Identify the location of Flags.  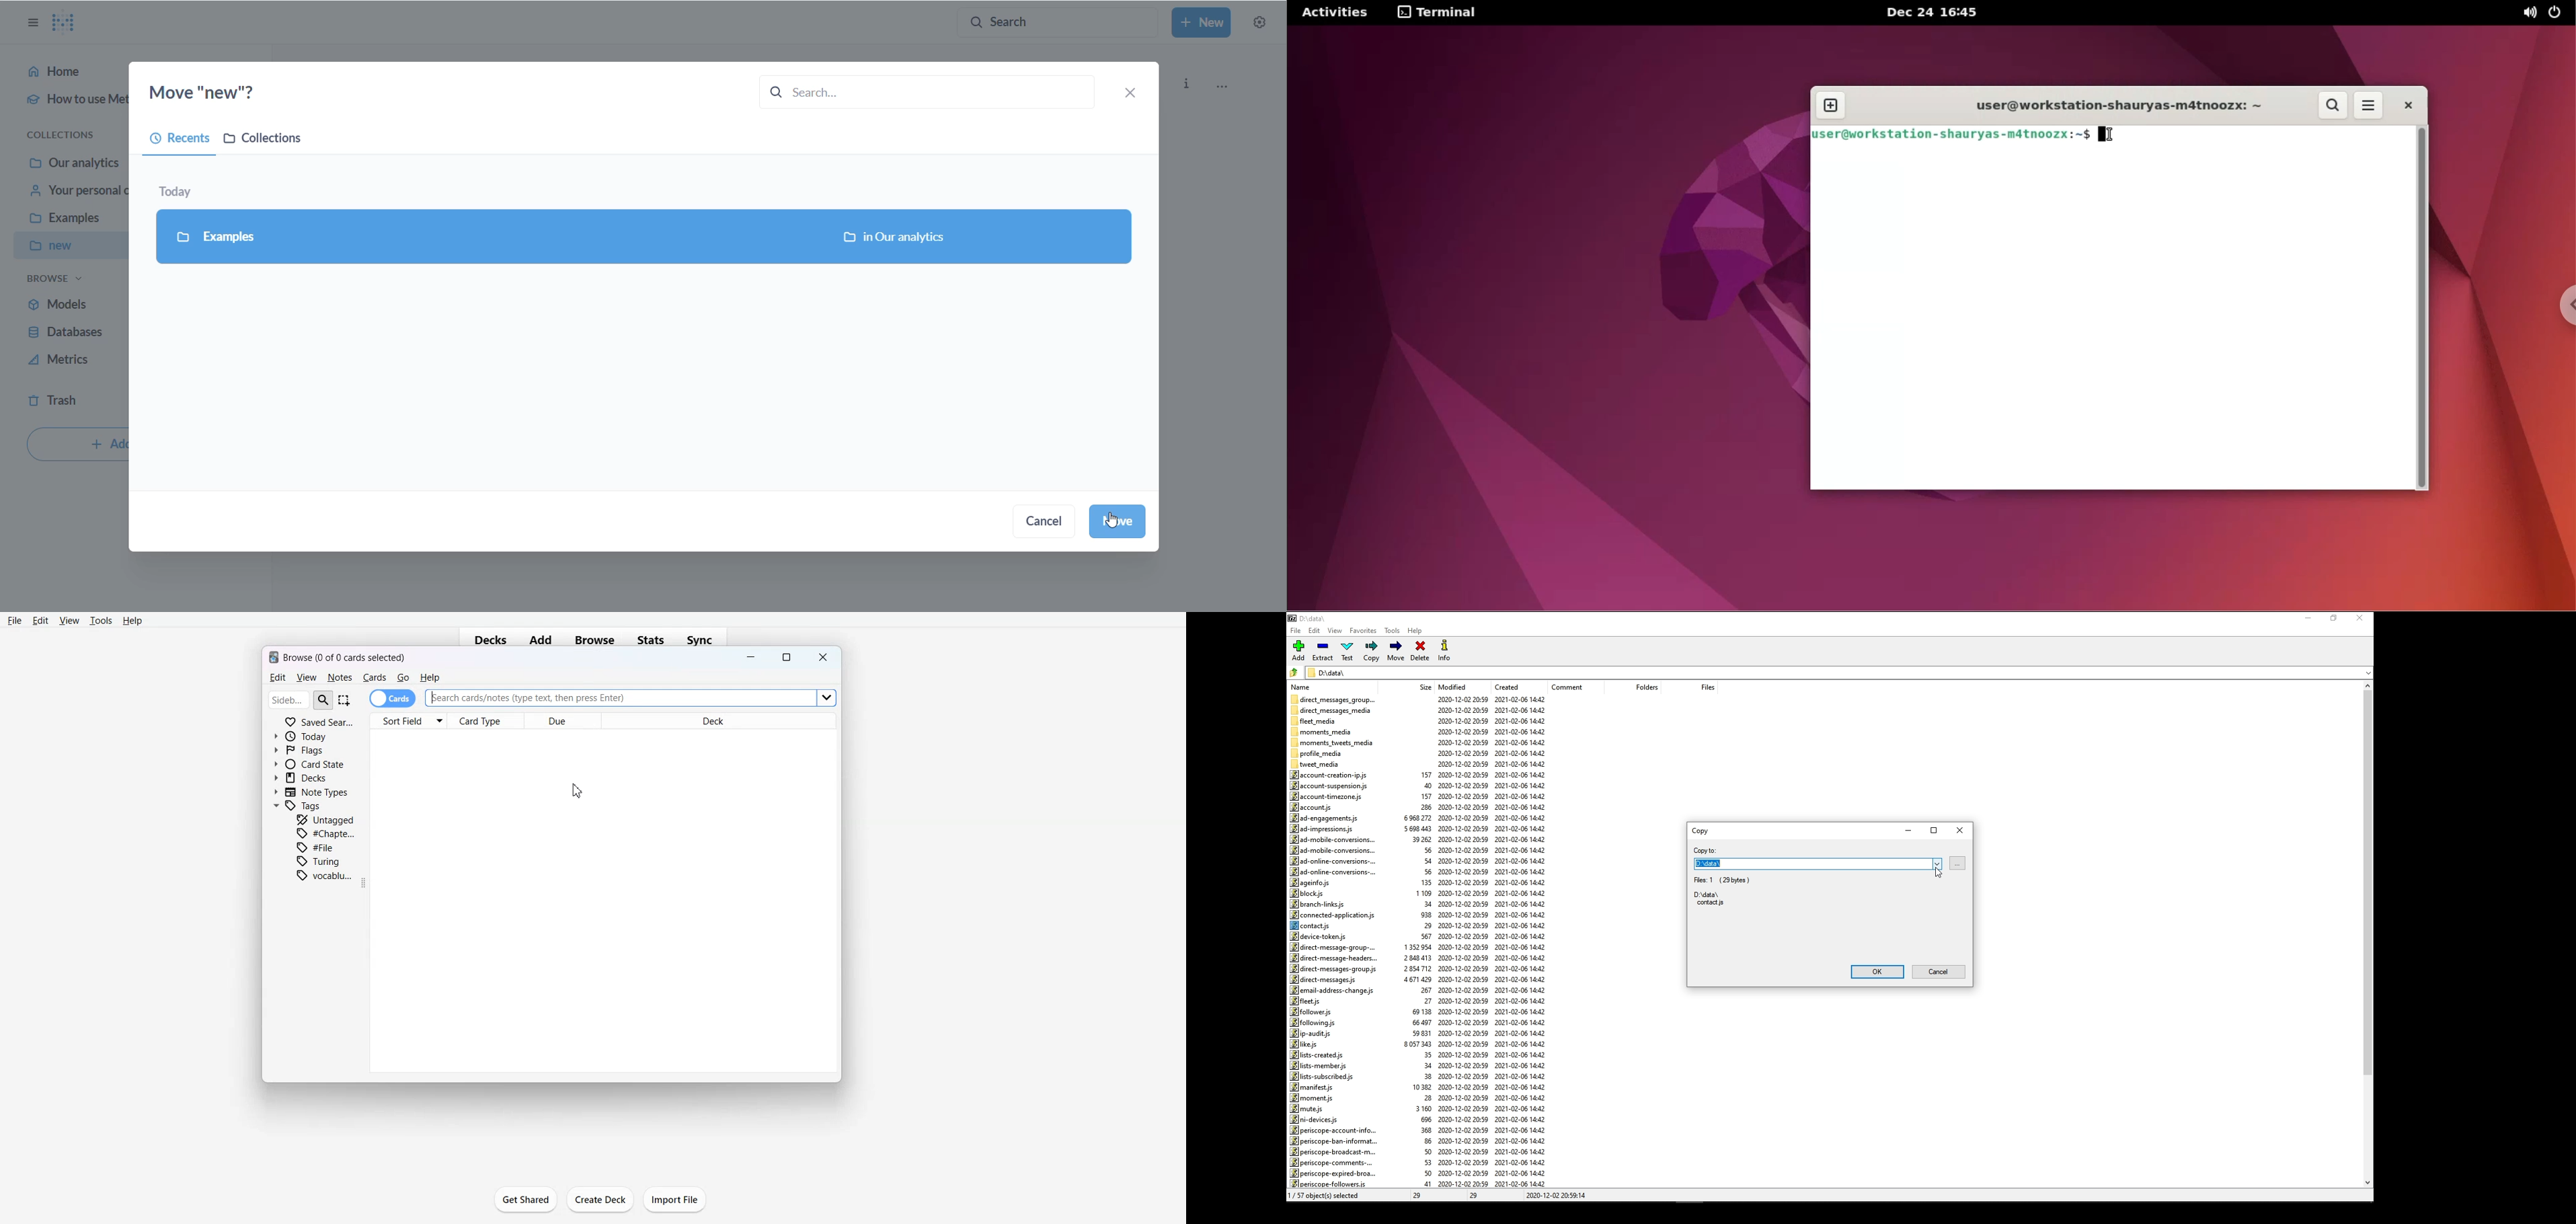
(299, 749).